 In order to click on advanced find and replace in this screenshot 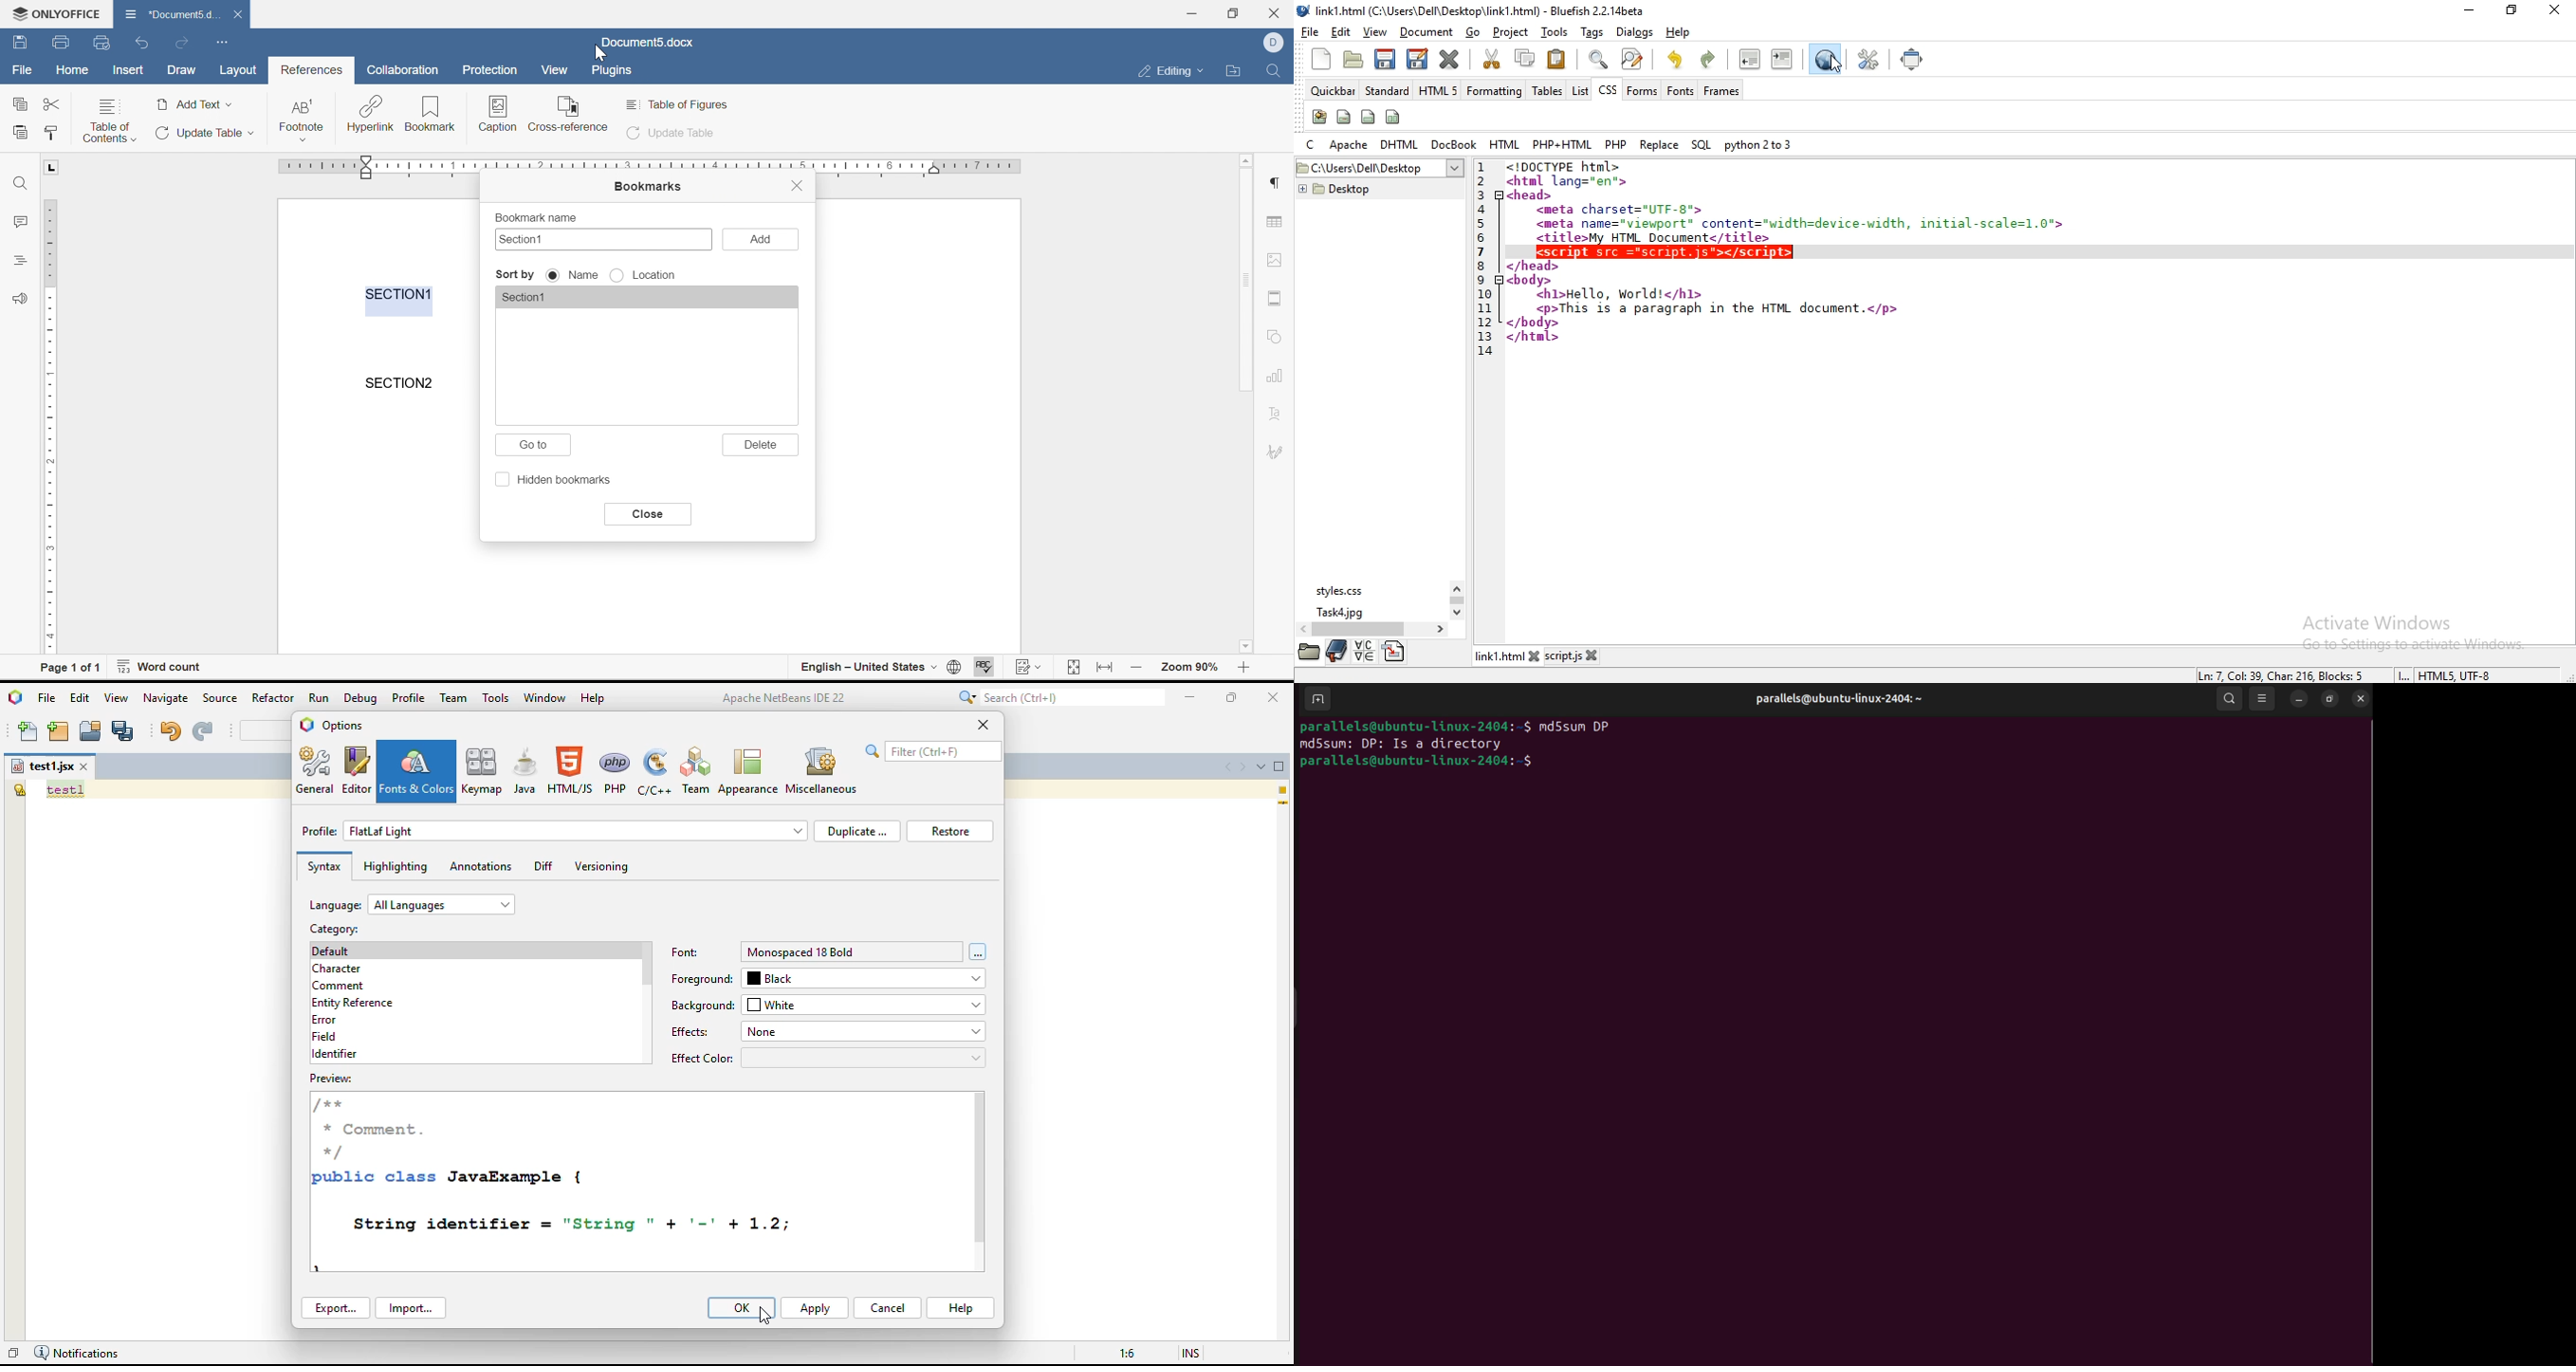, I will do `click(1632, 58)`.